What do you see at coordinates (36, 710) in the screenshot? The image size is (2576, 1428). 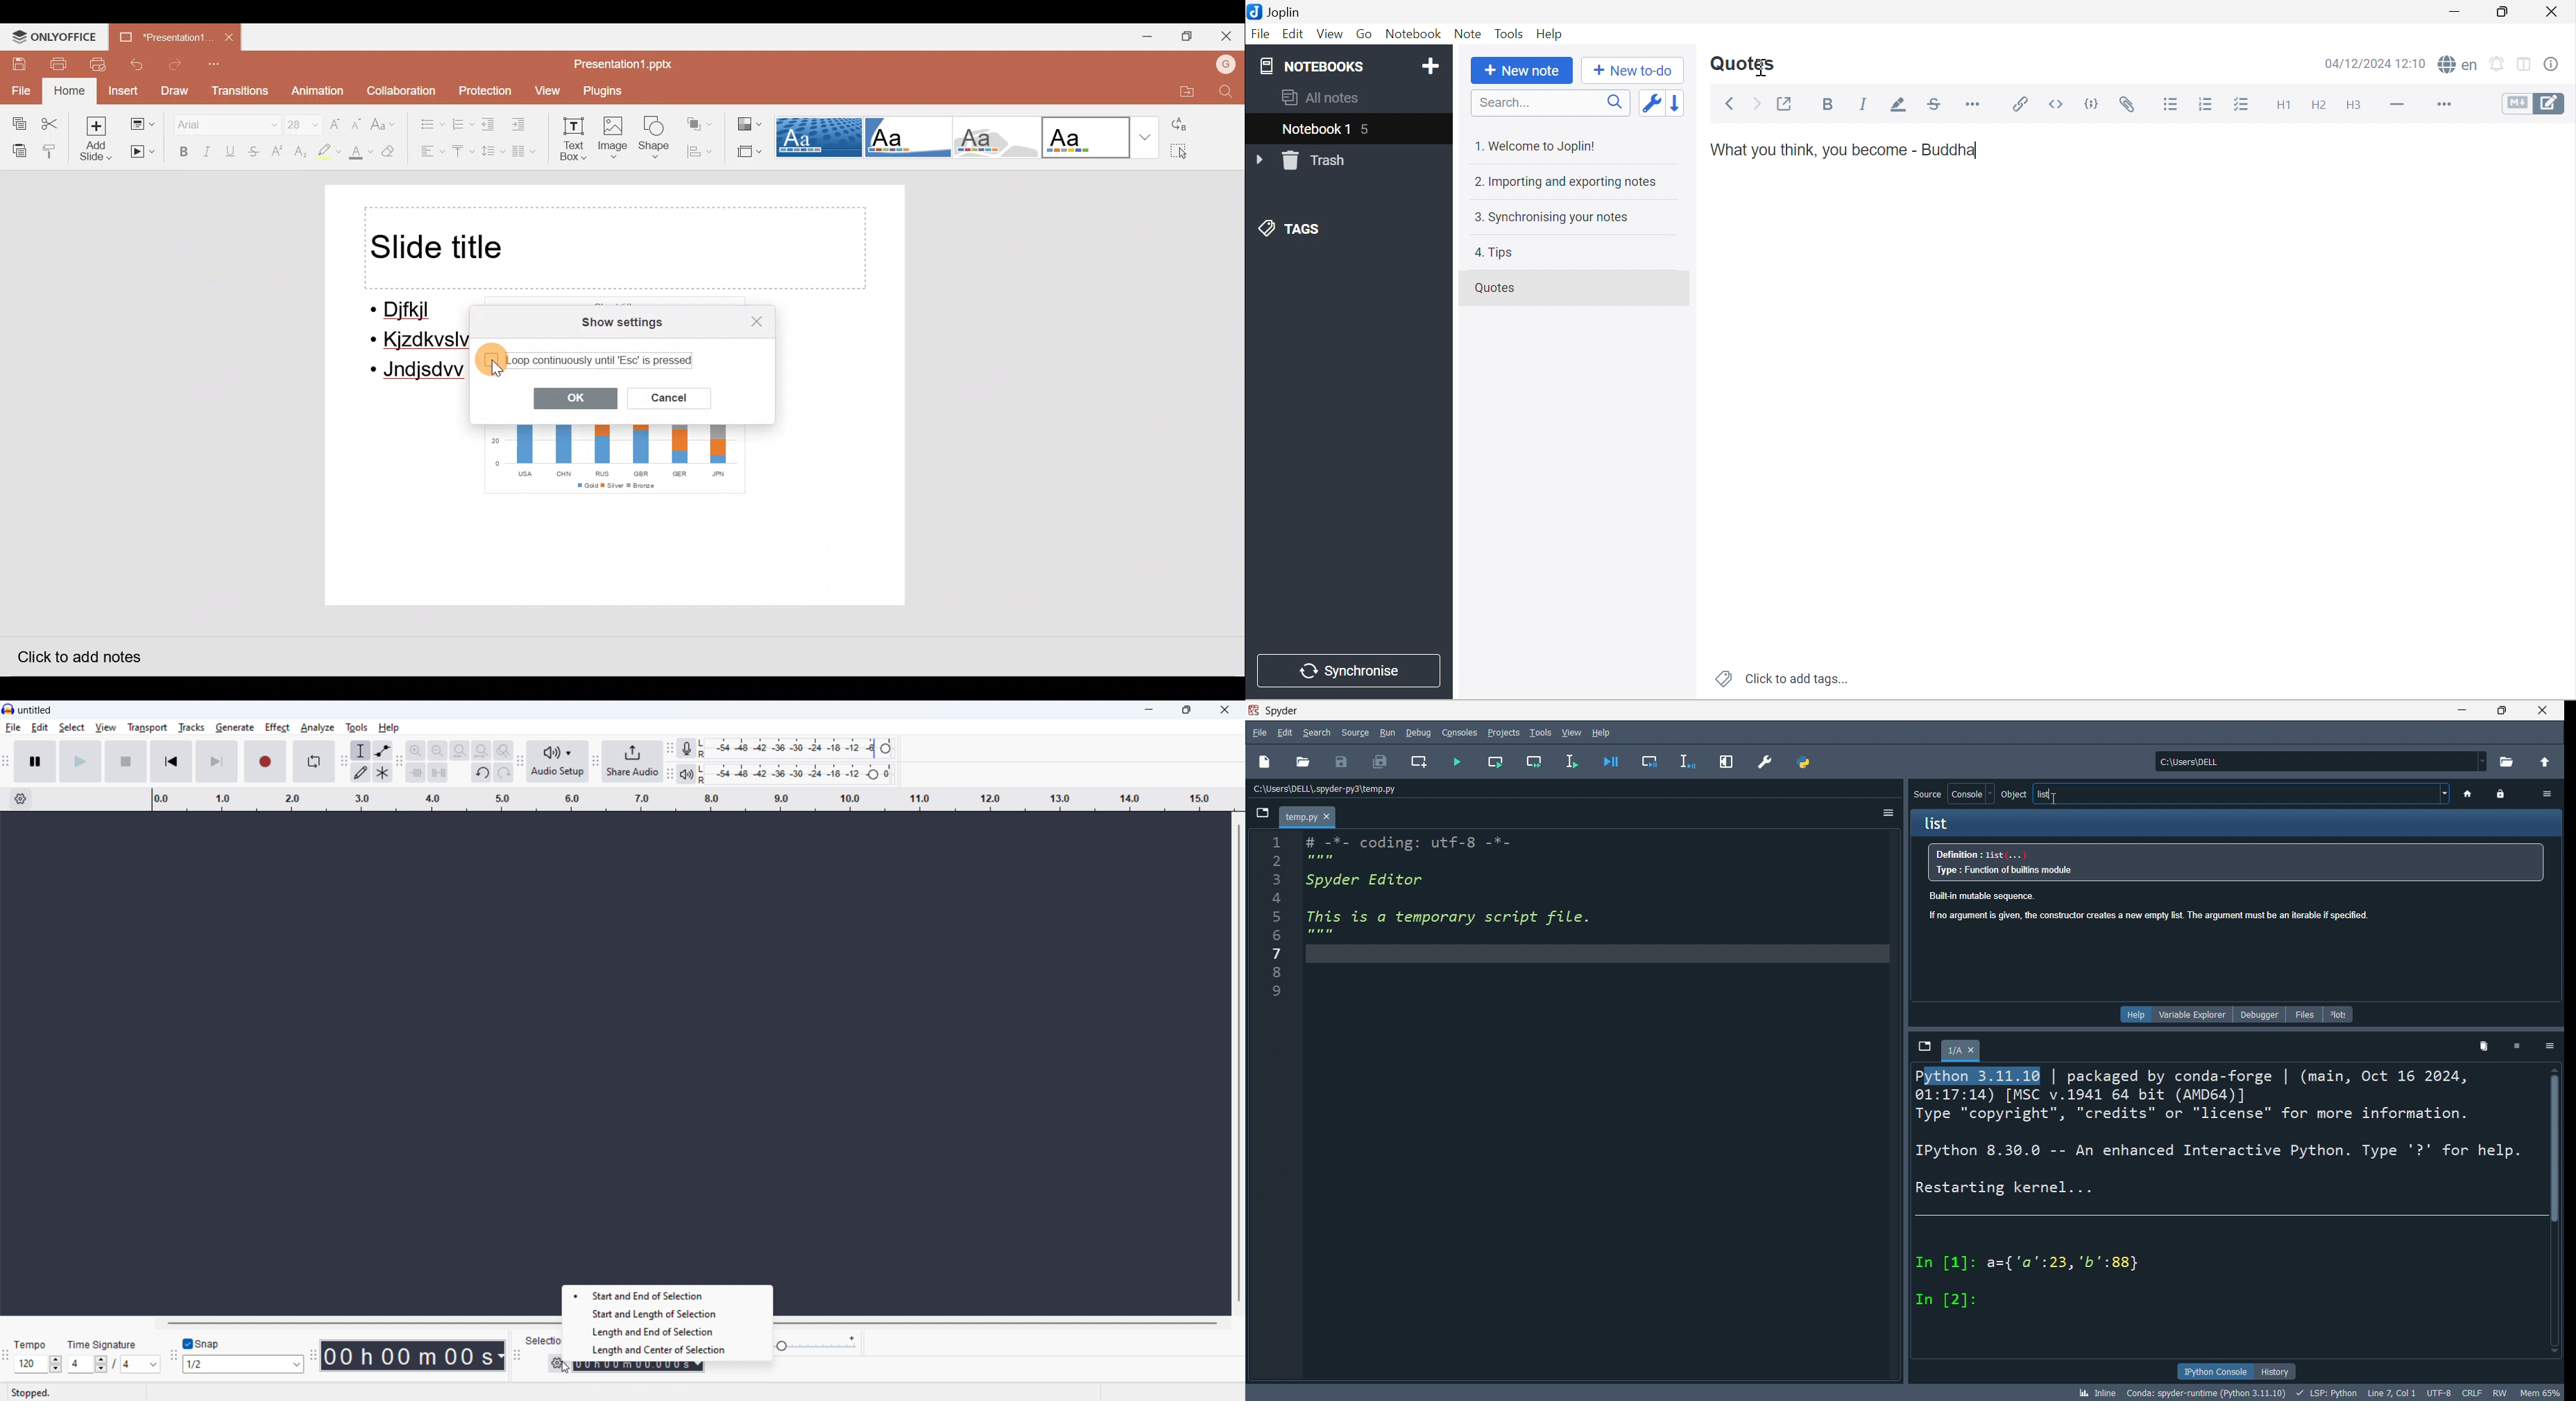 I see `title` at bounding box center [36, 710].